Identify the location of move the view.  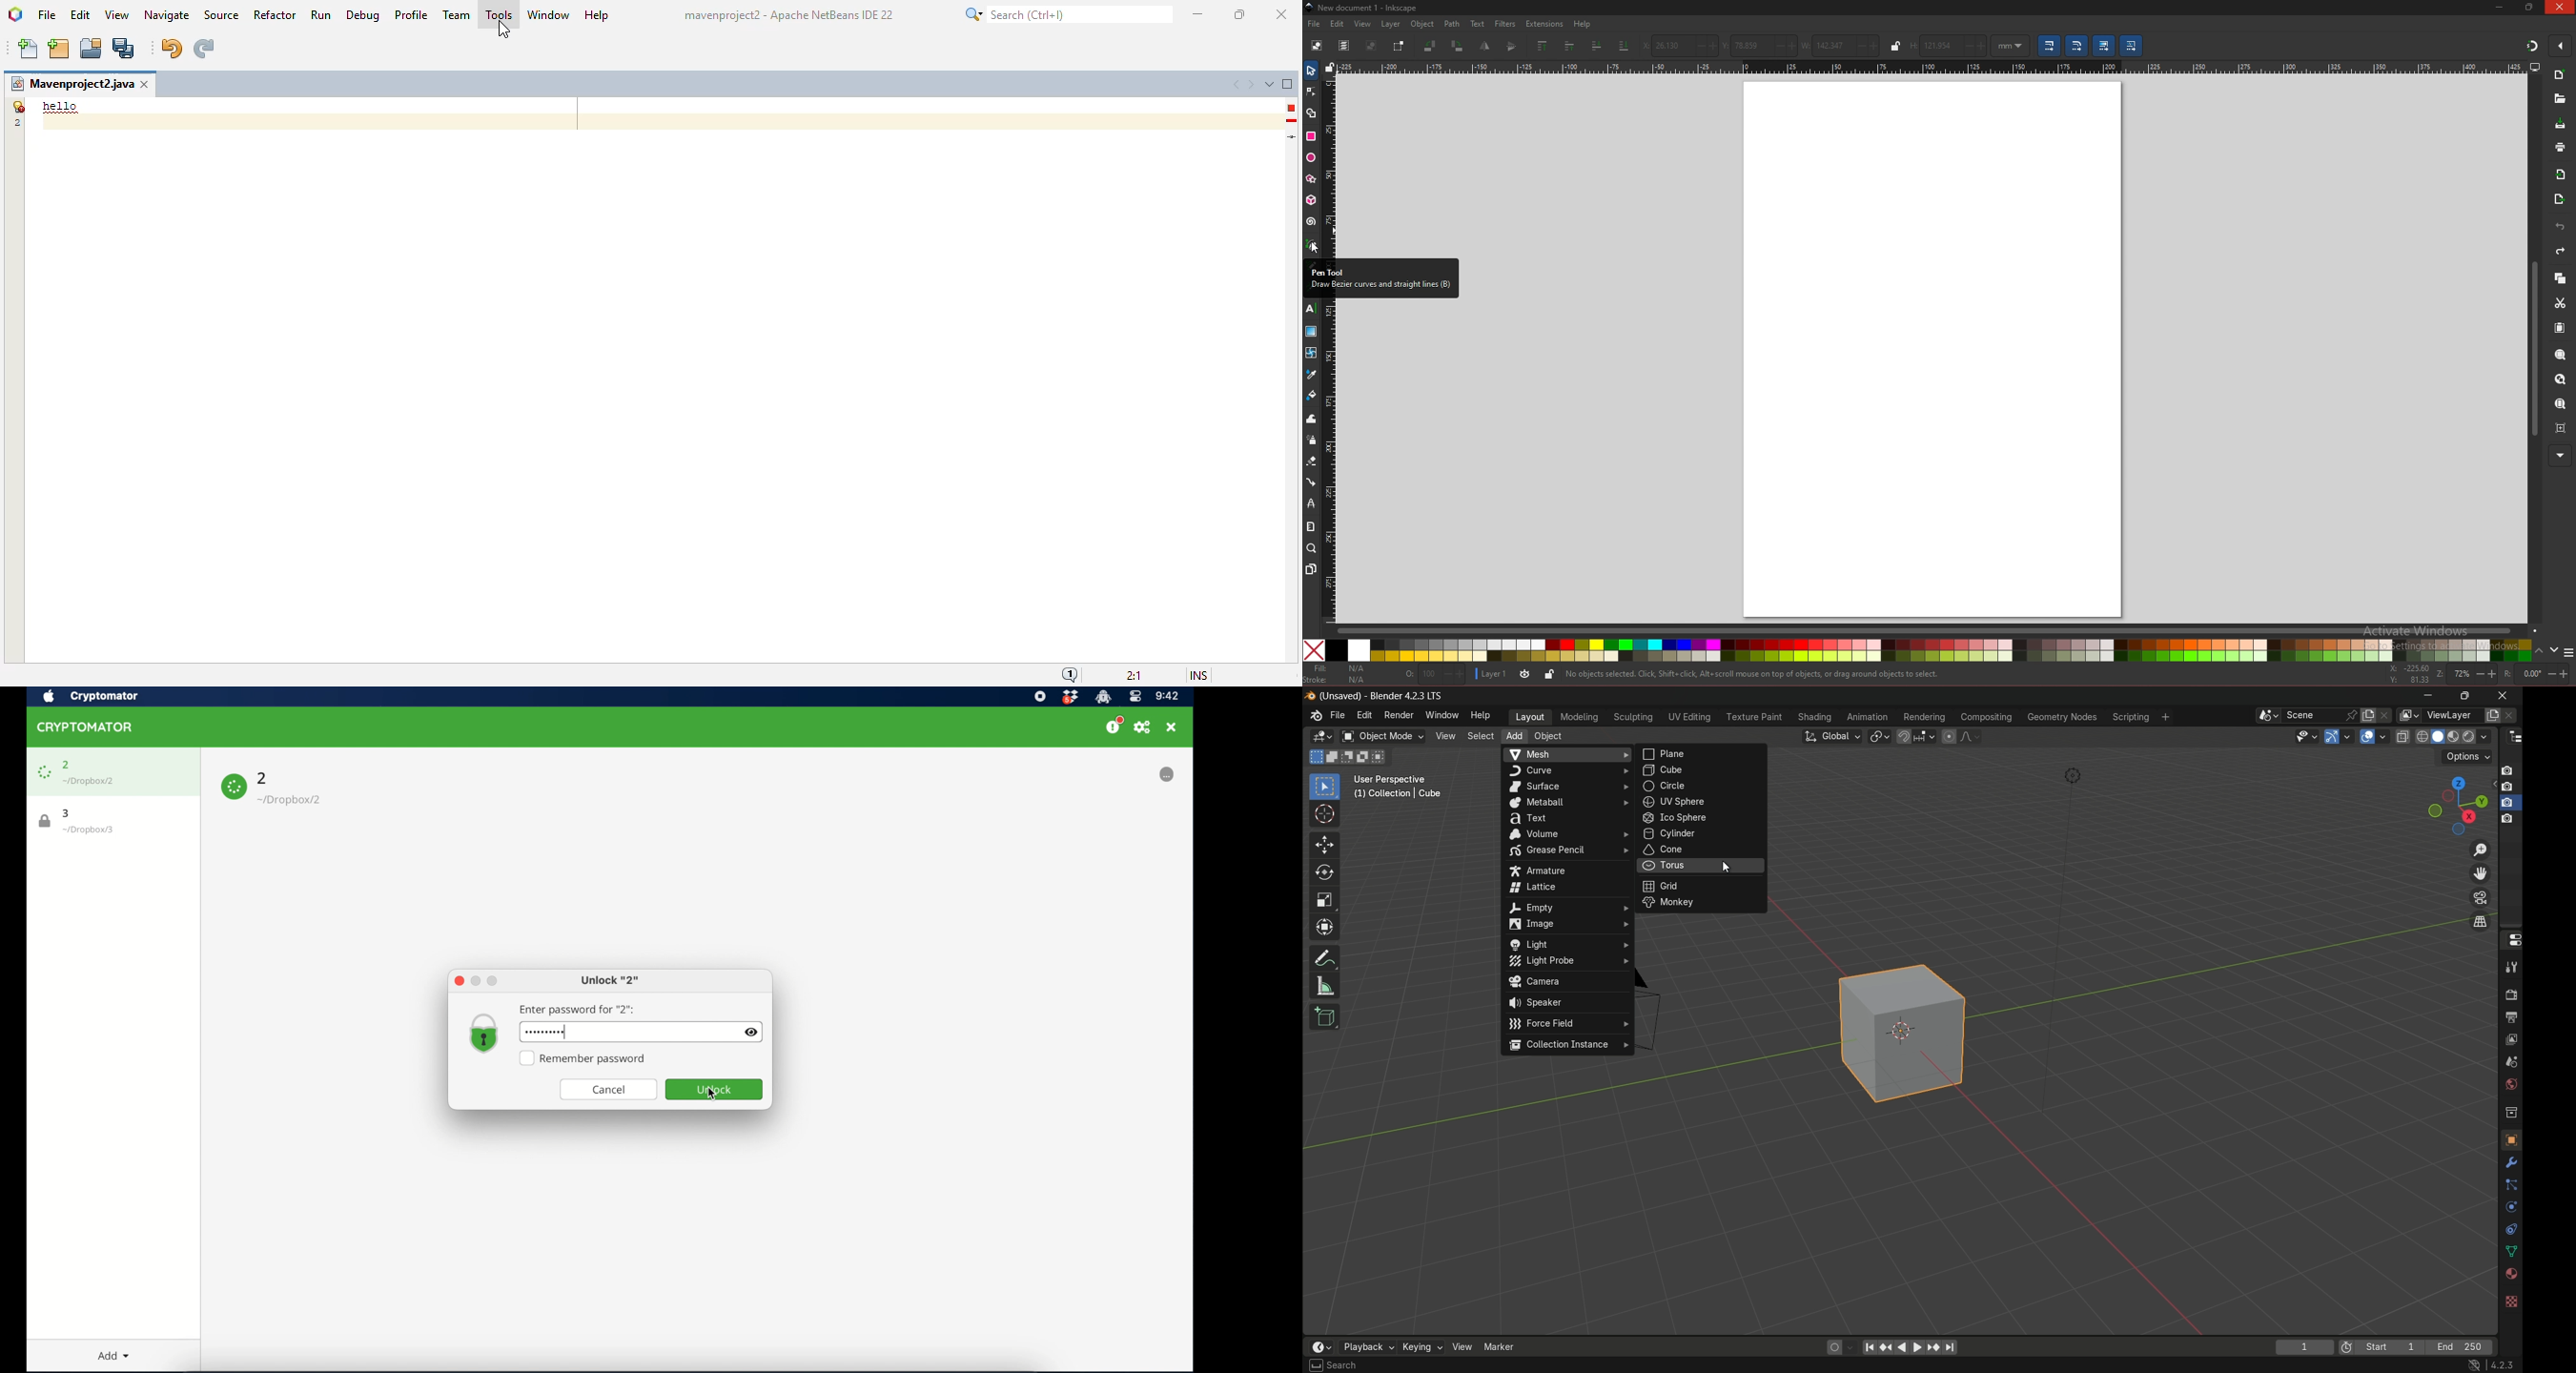
(2479, 874).